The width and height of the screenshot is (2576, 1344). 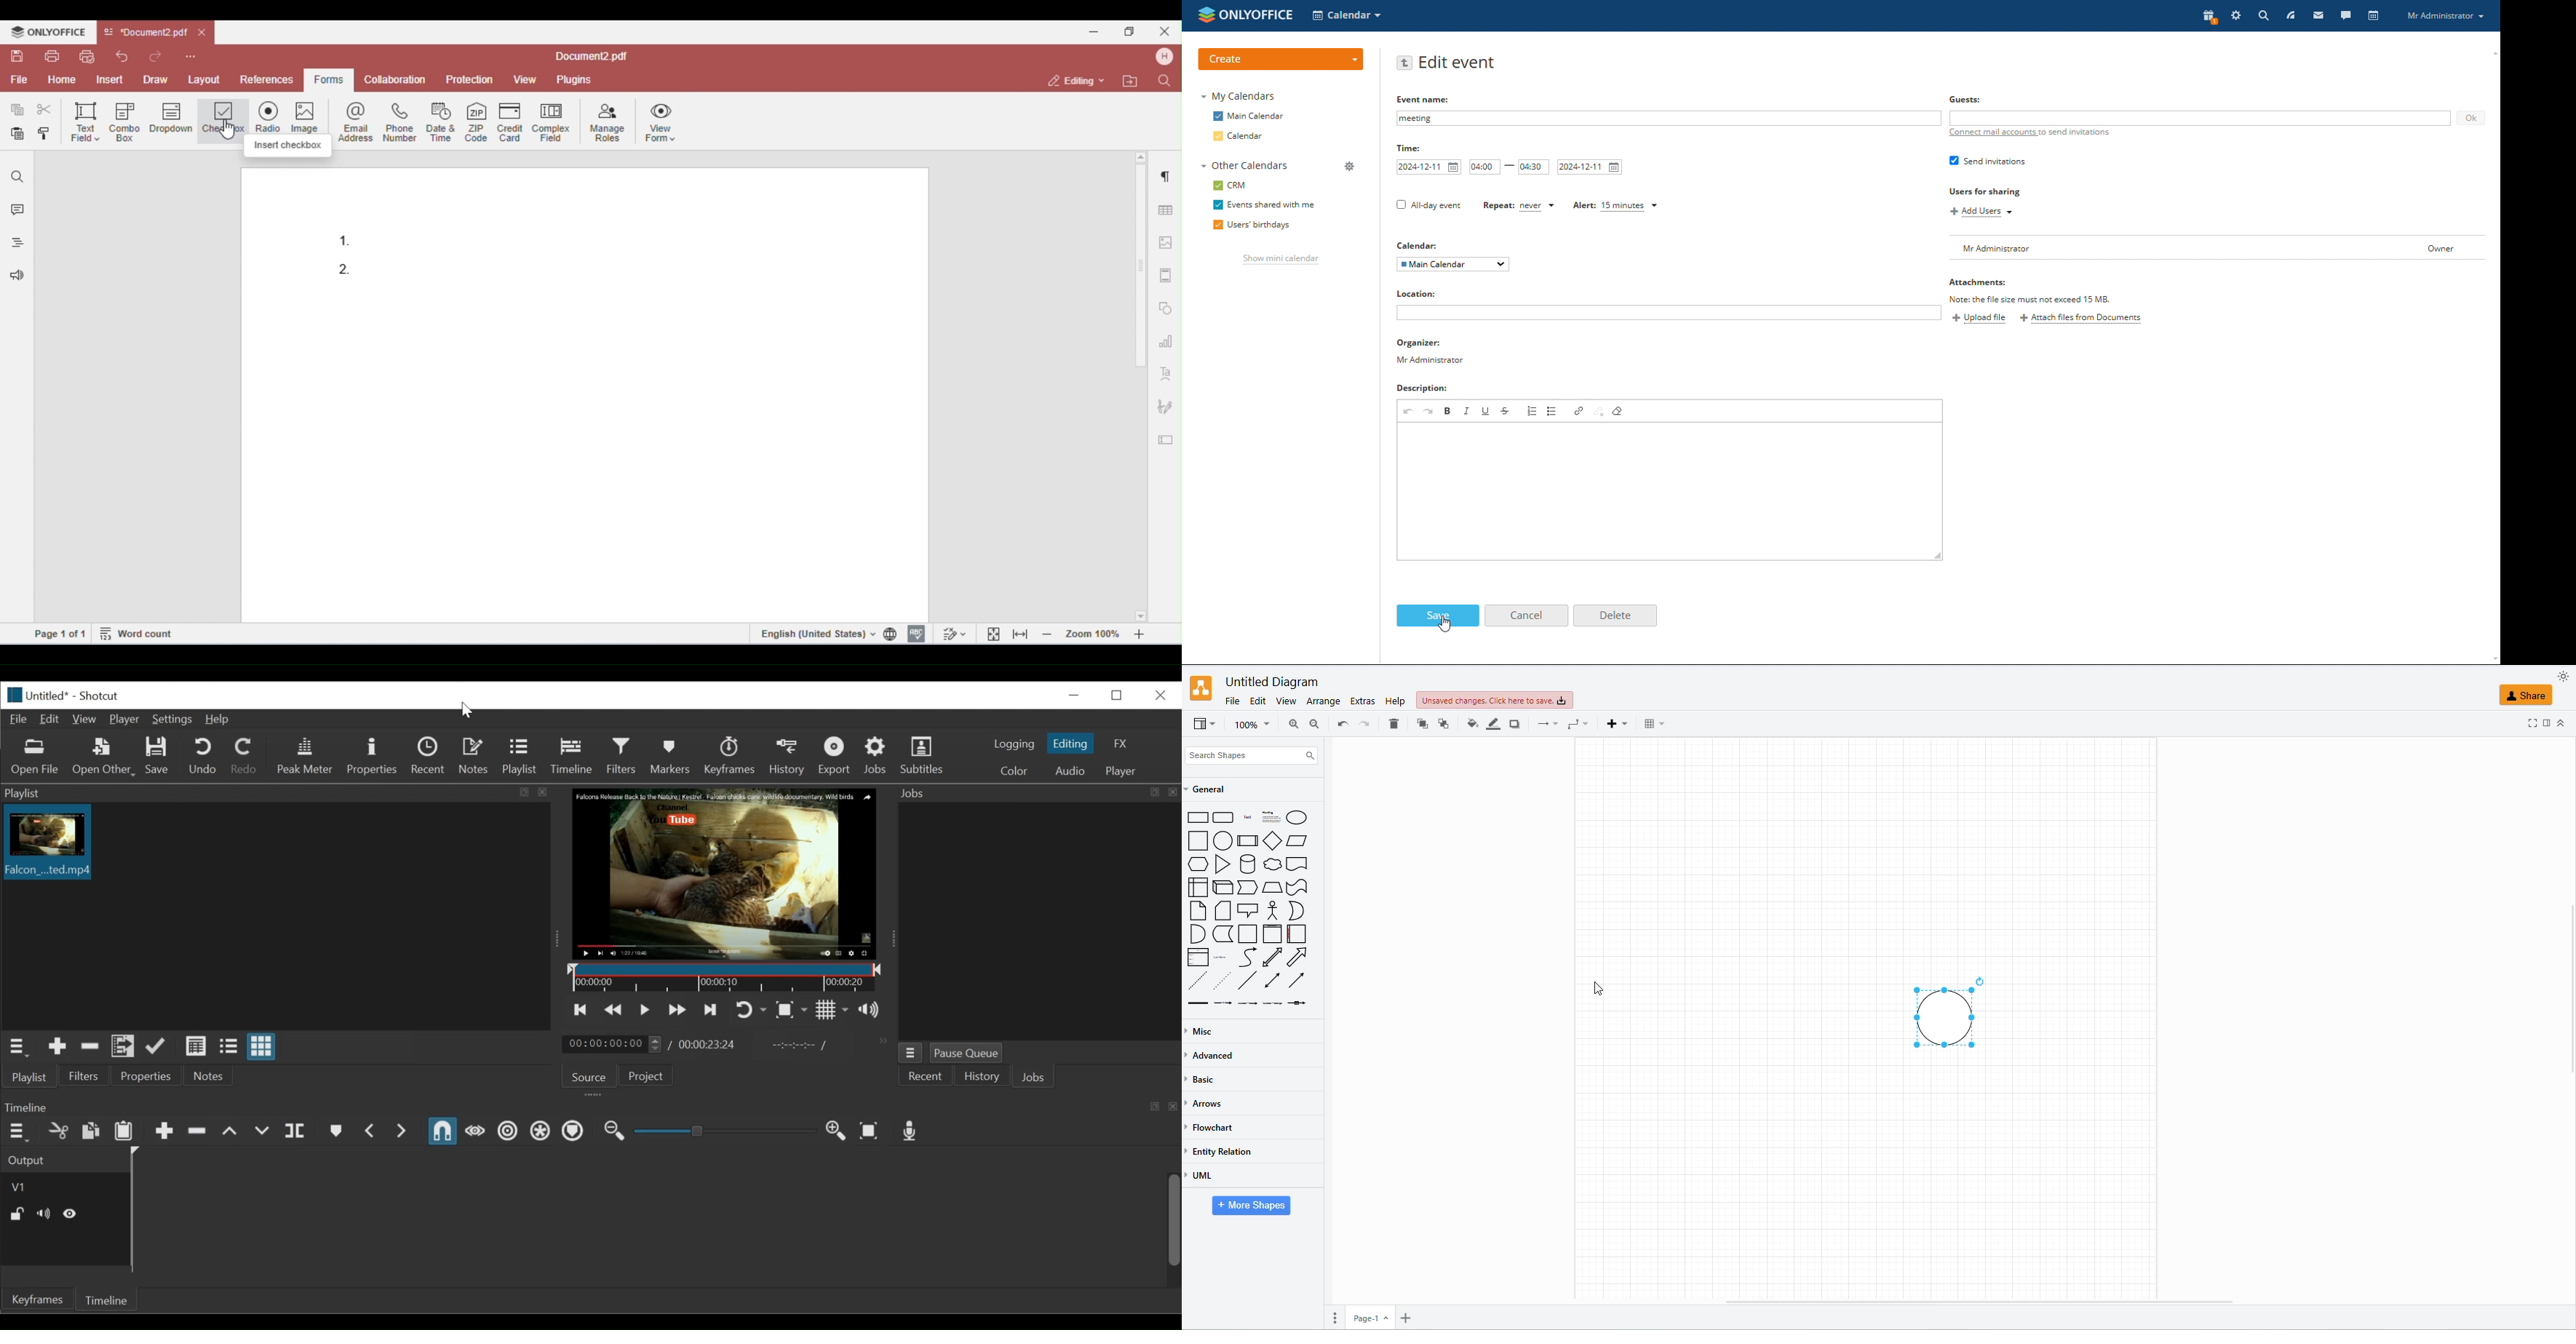 I want to click on TO BACK, so click(x=1442, y=724).